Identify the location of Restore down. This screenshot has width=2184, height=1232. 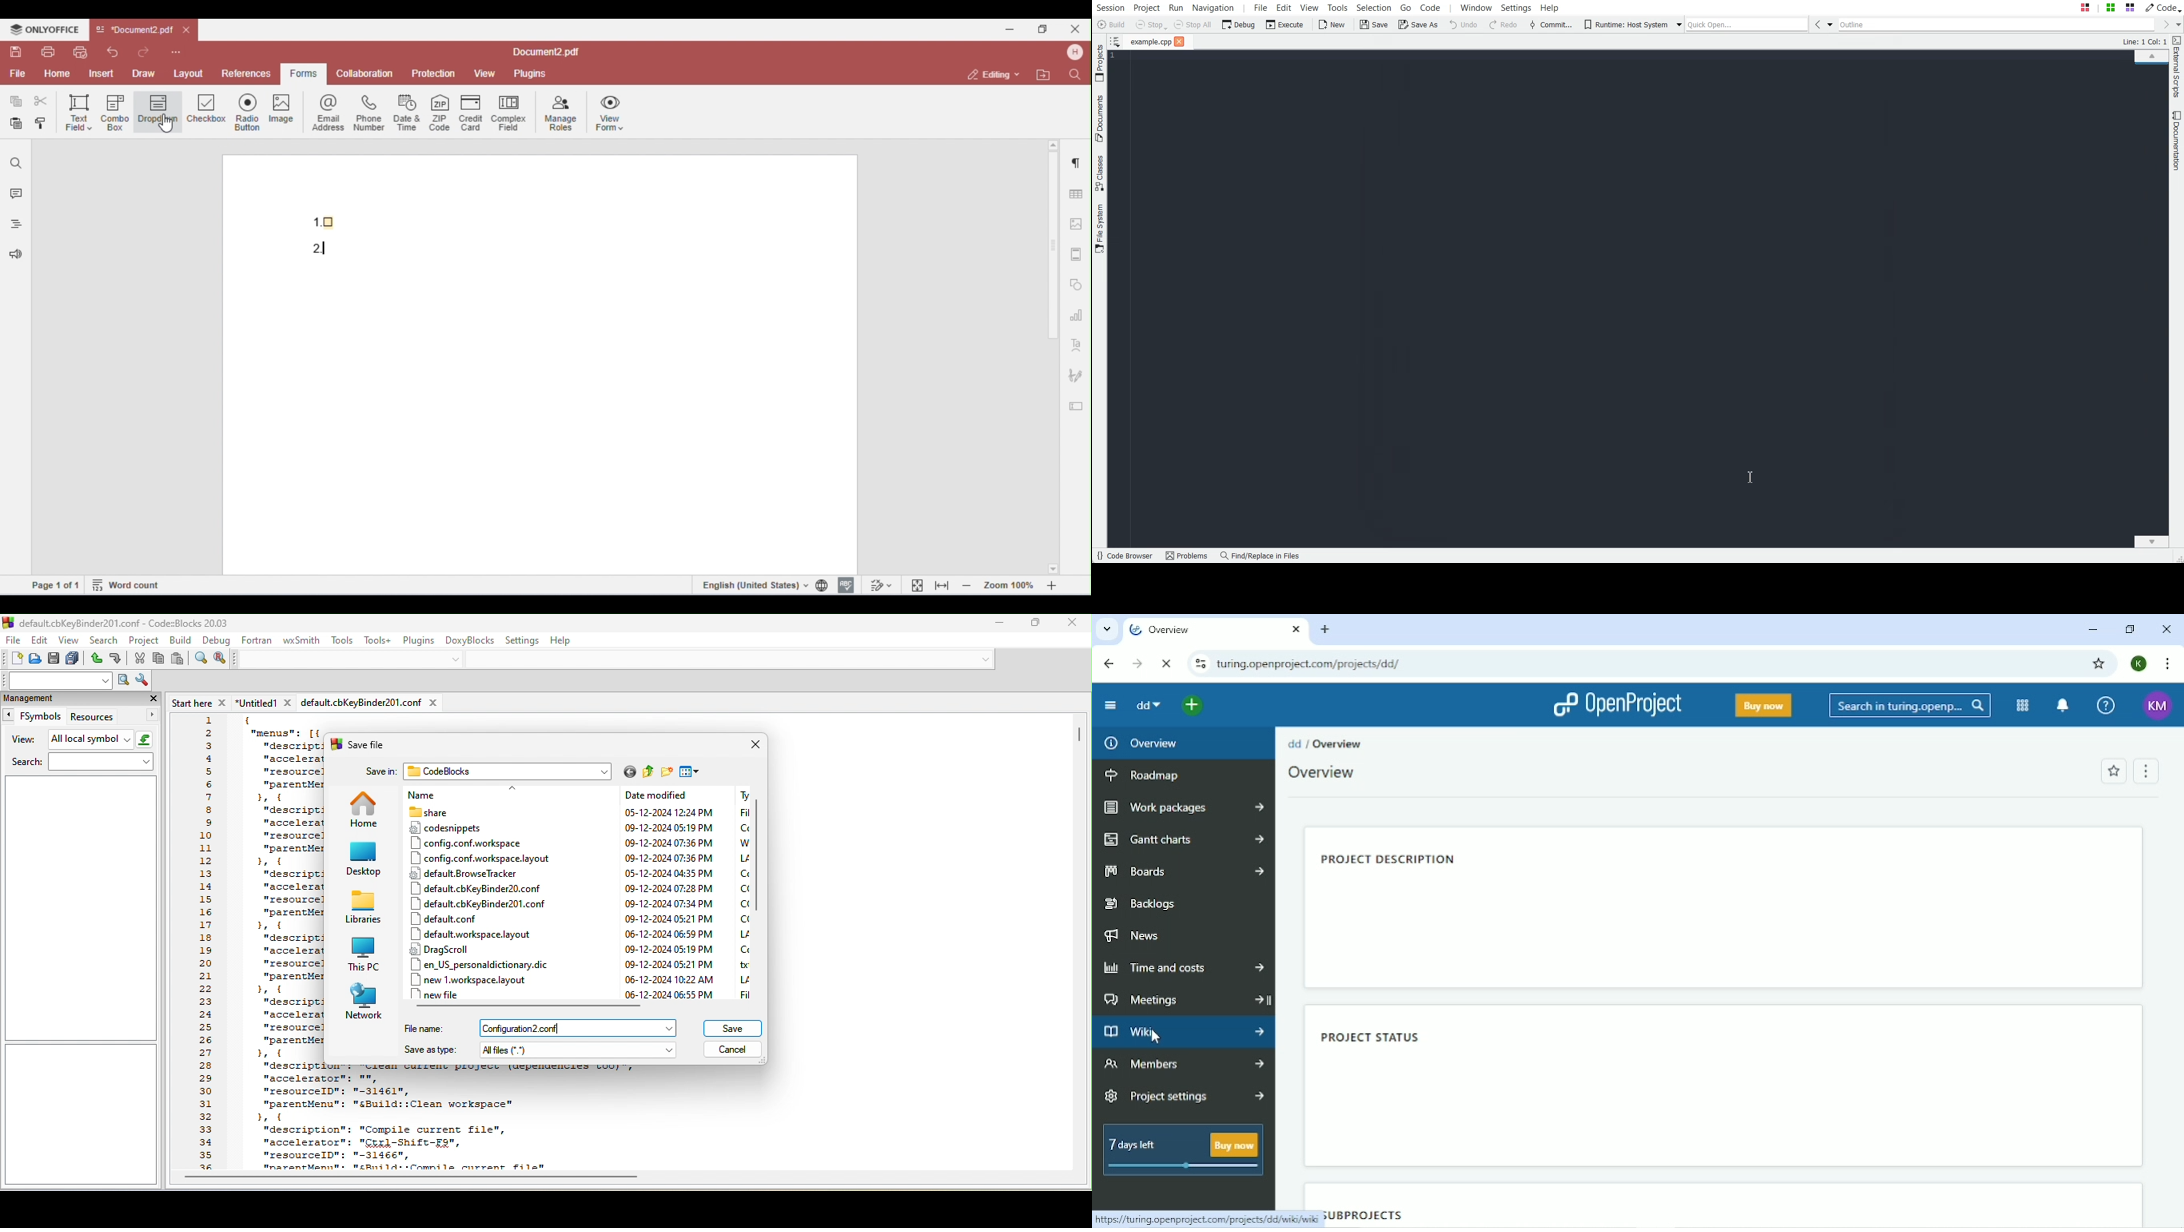
(2129, 629).